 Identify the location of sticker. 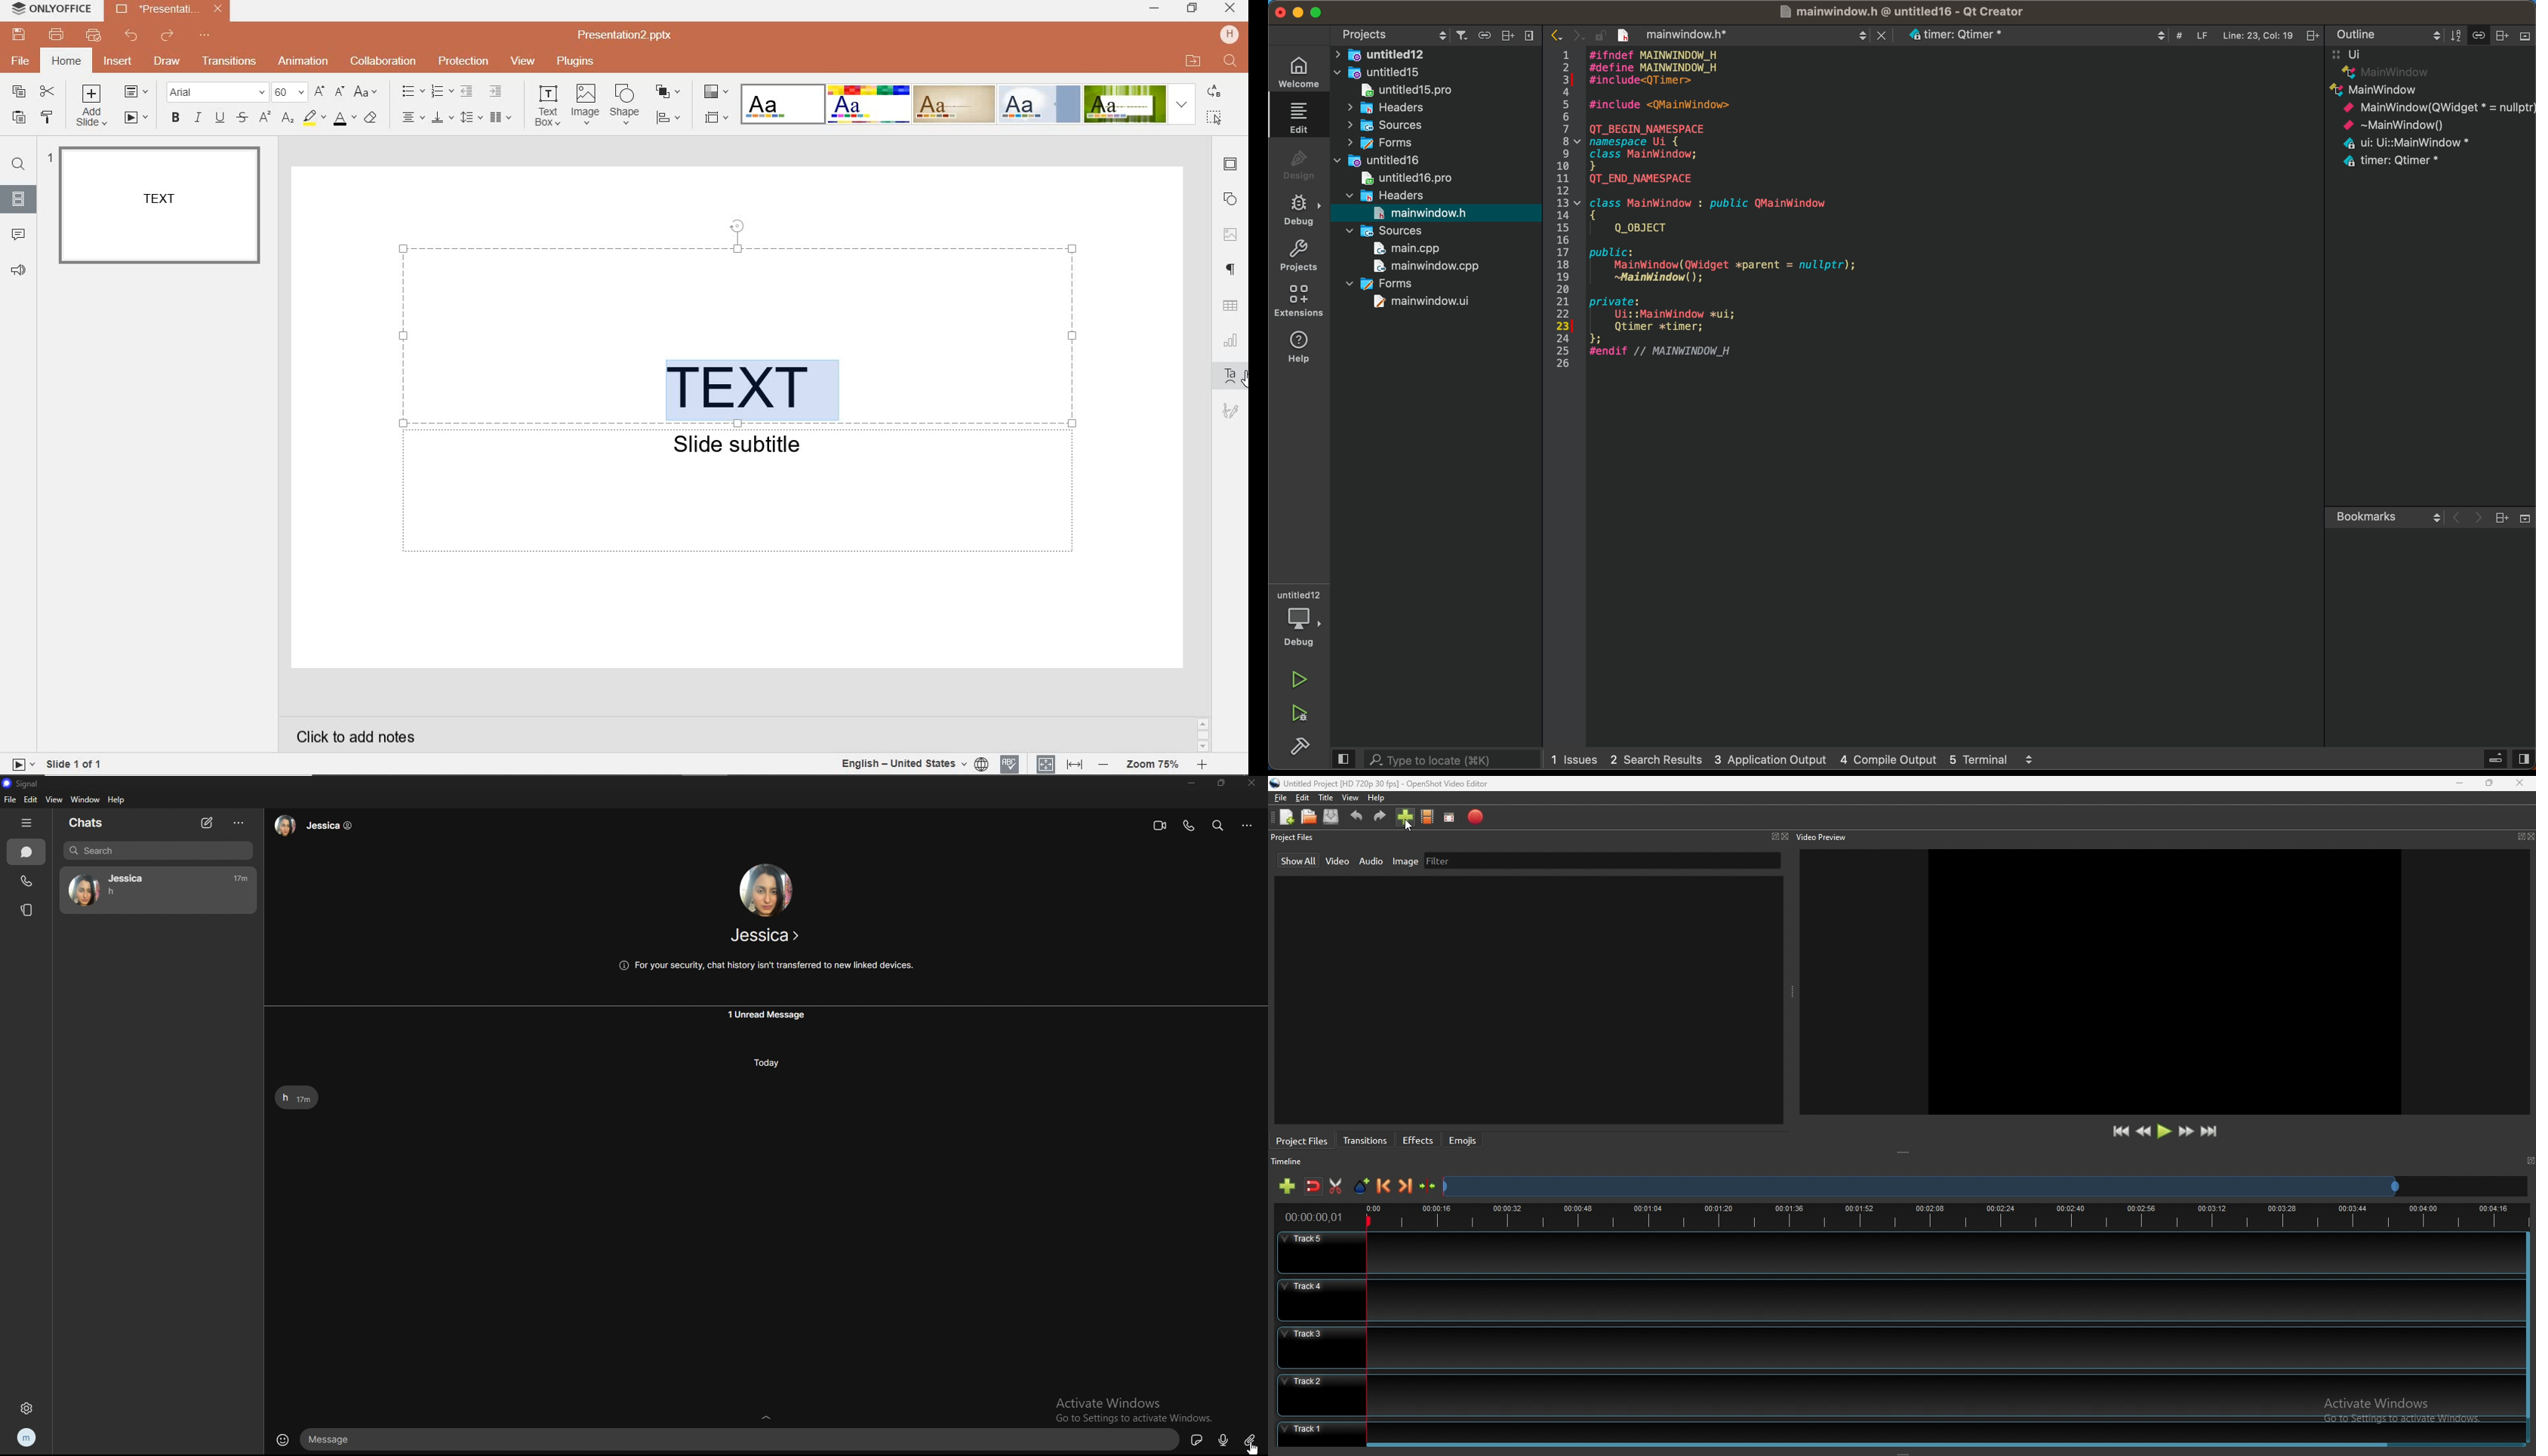
(1198, 1440).